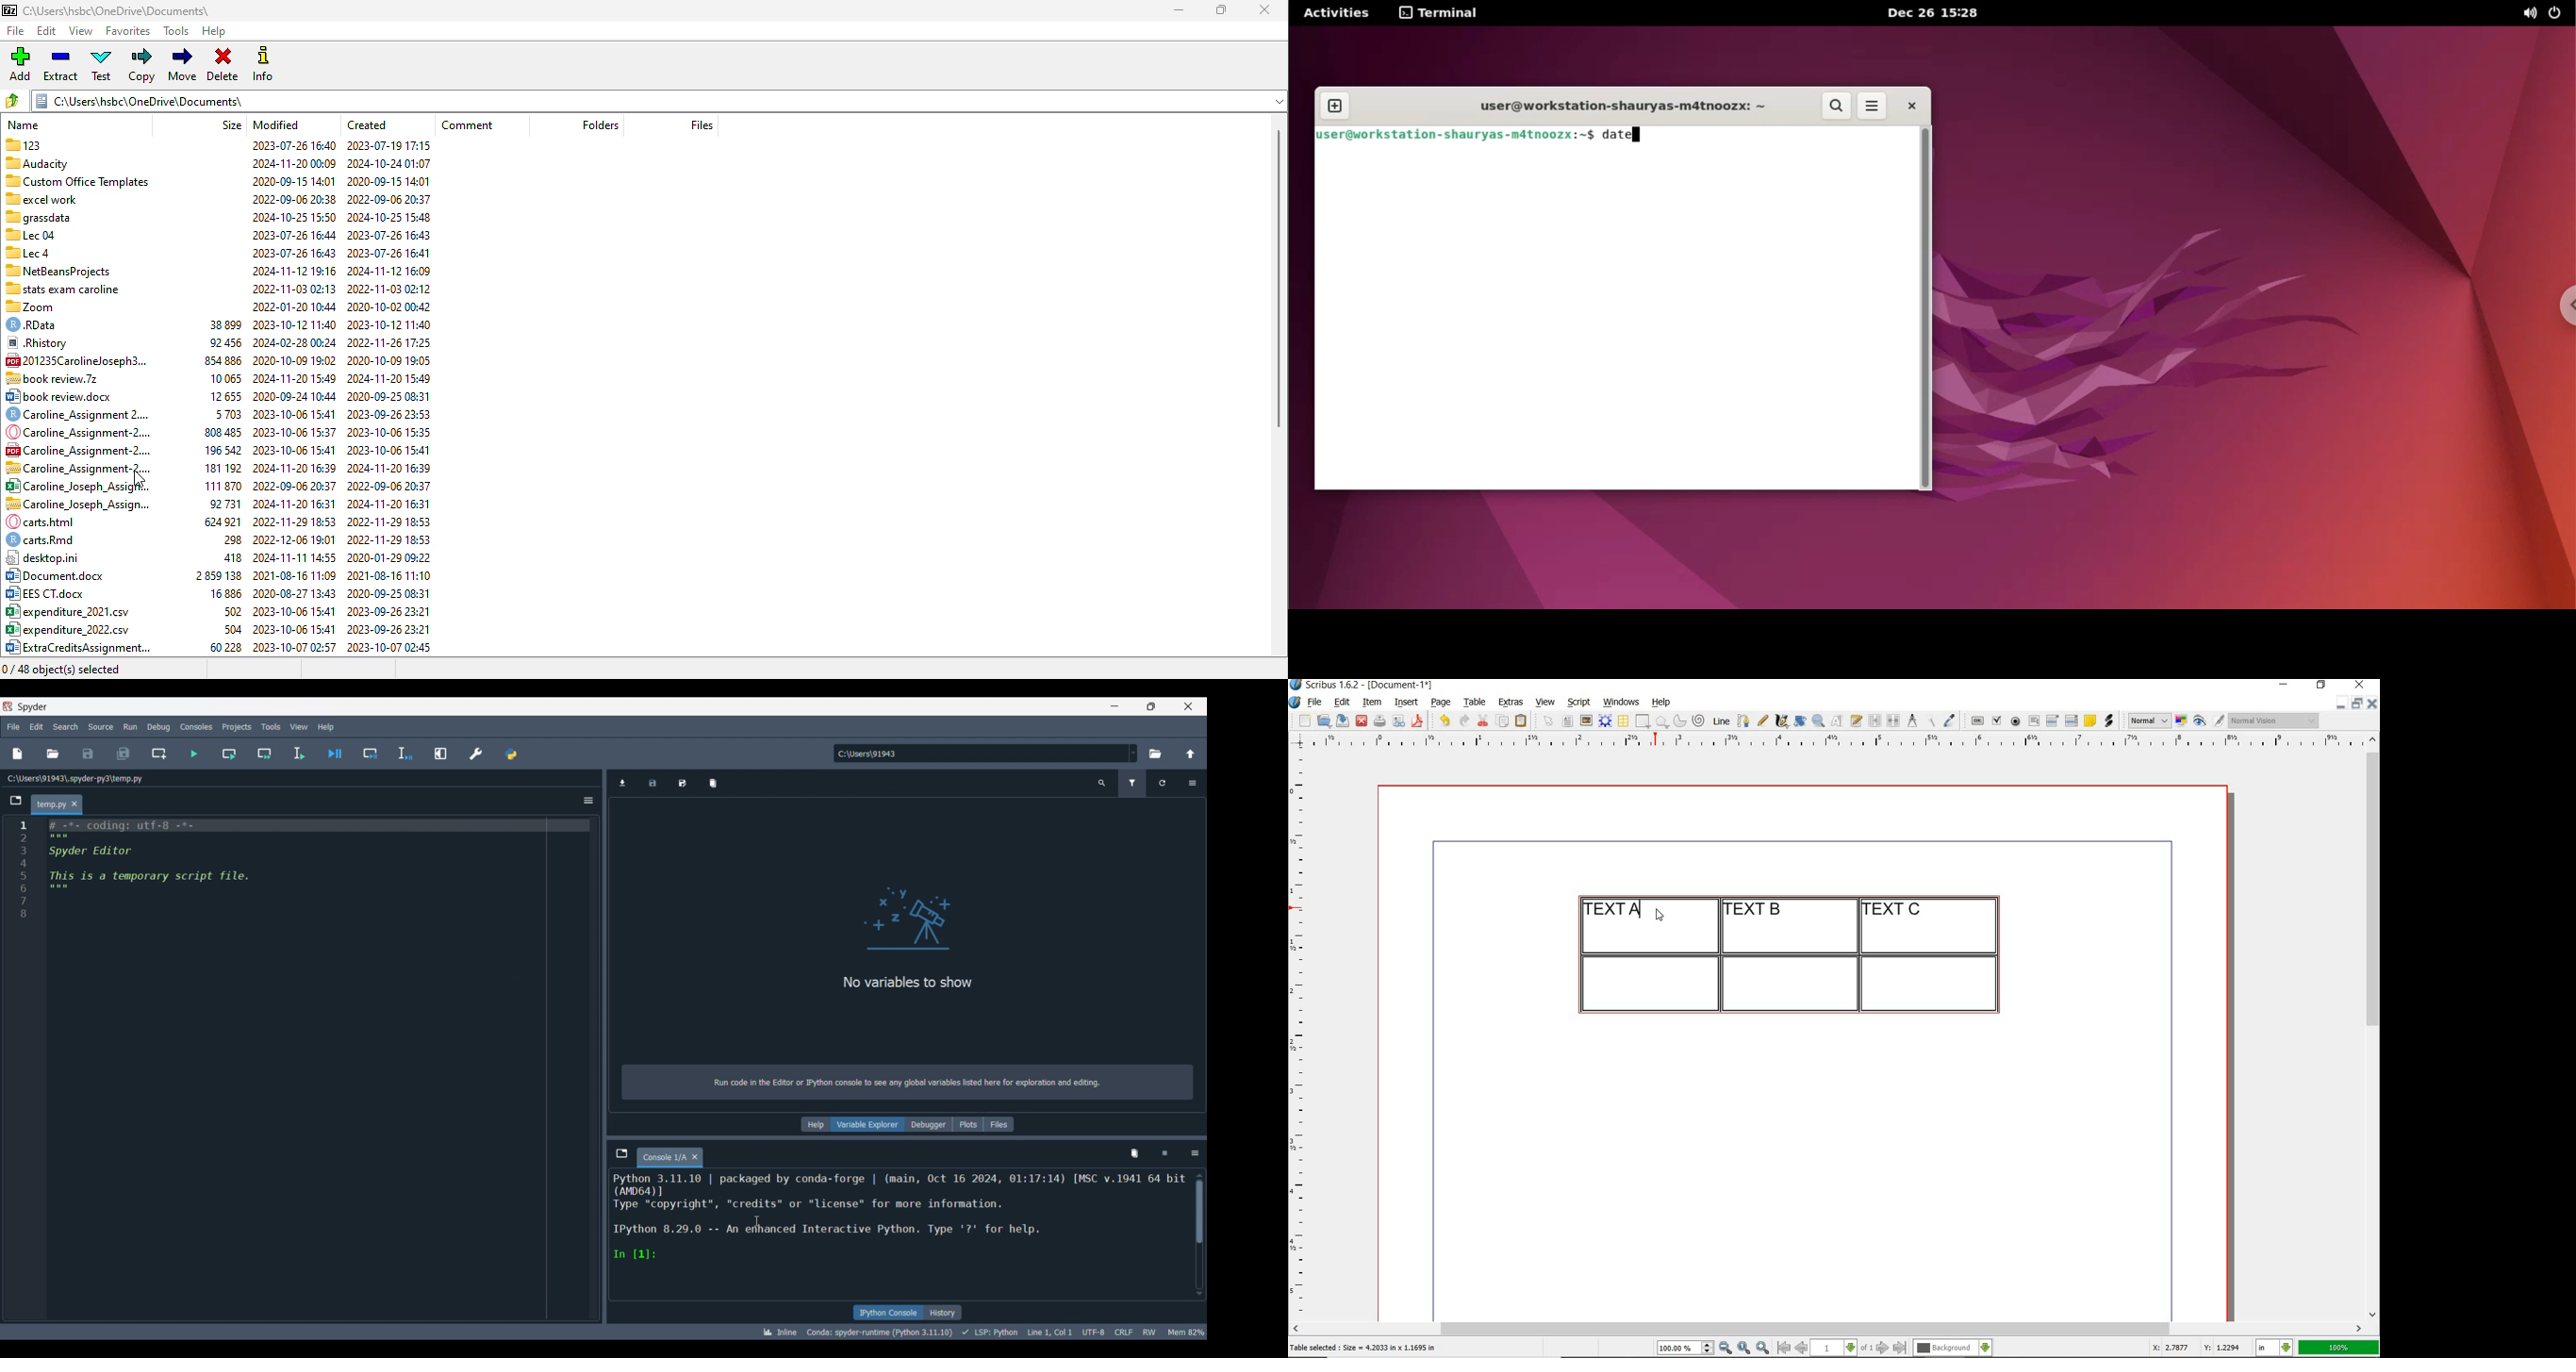 This screenshot has height=1372, width=2576. Describe the element at coordinates (101, 727) in the screenshot. I see `Source menu` at that location.